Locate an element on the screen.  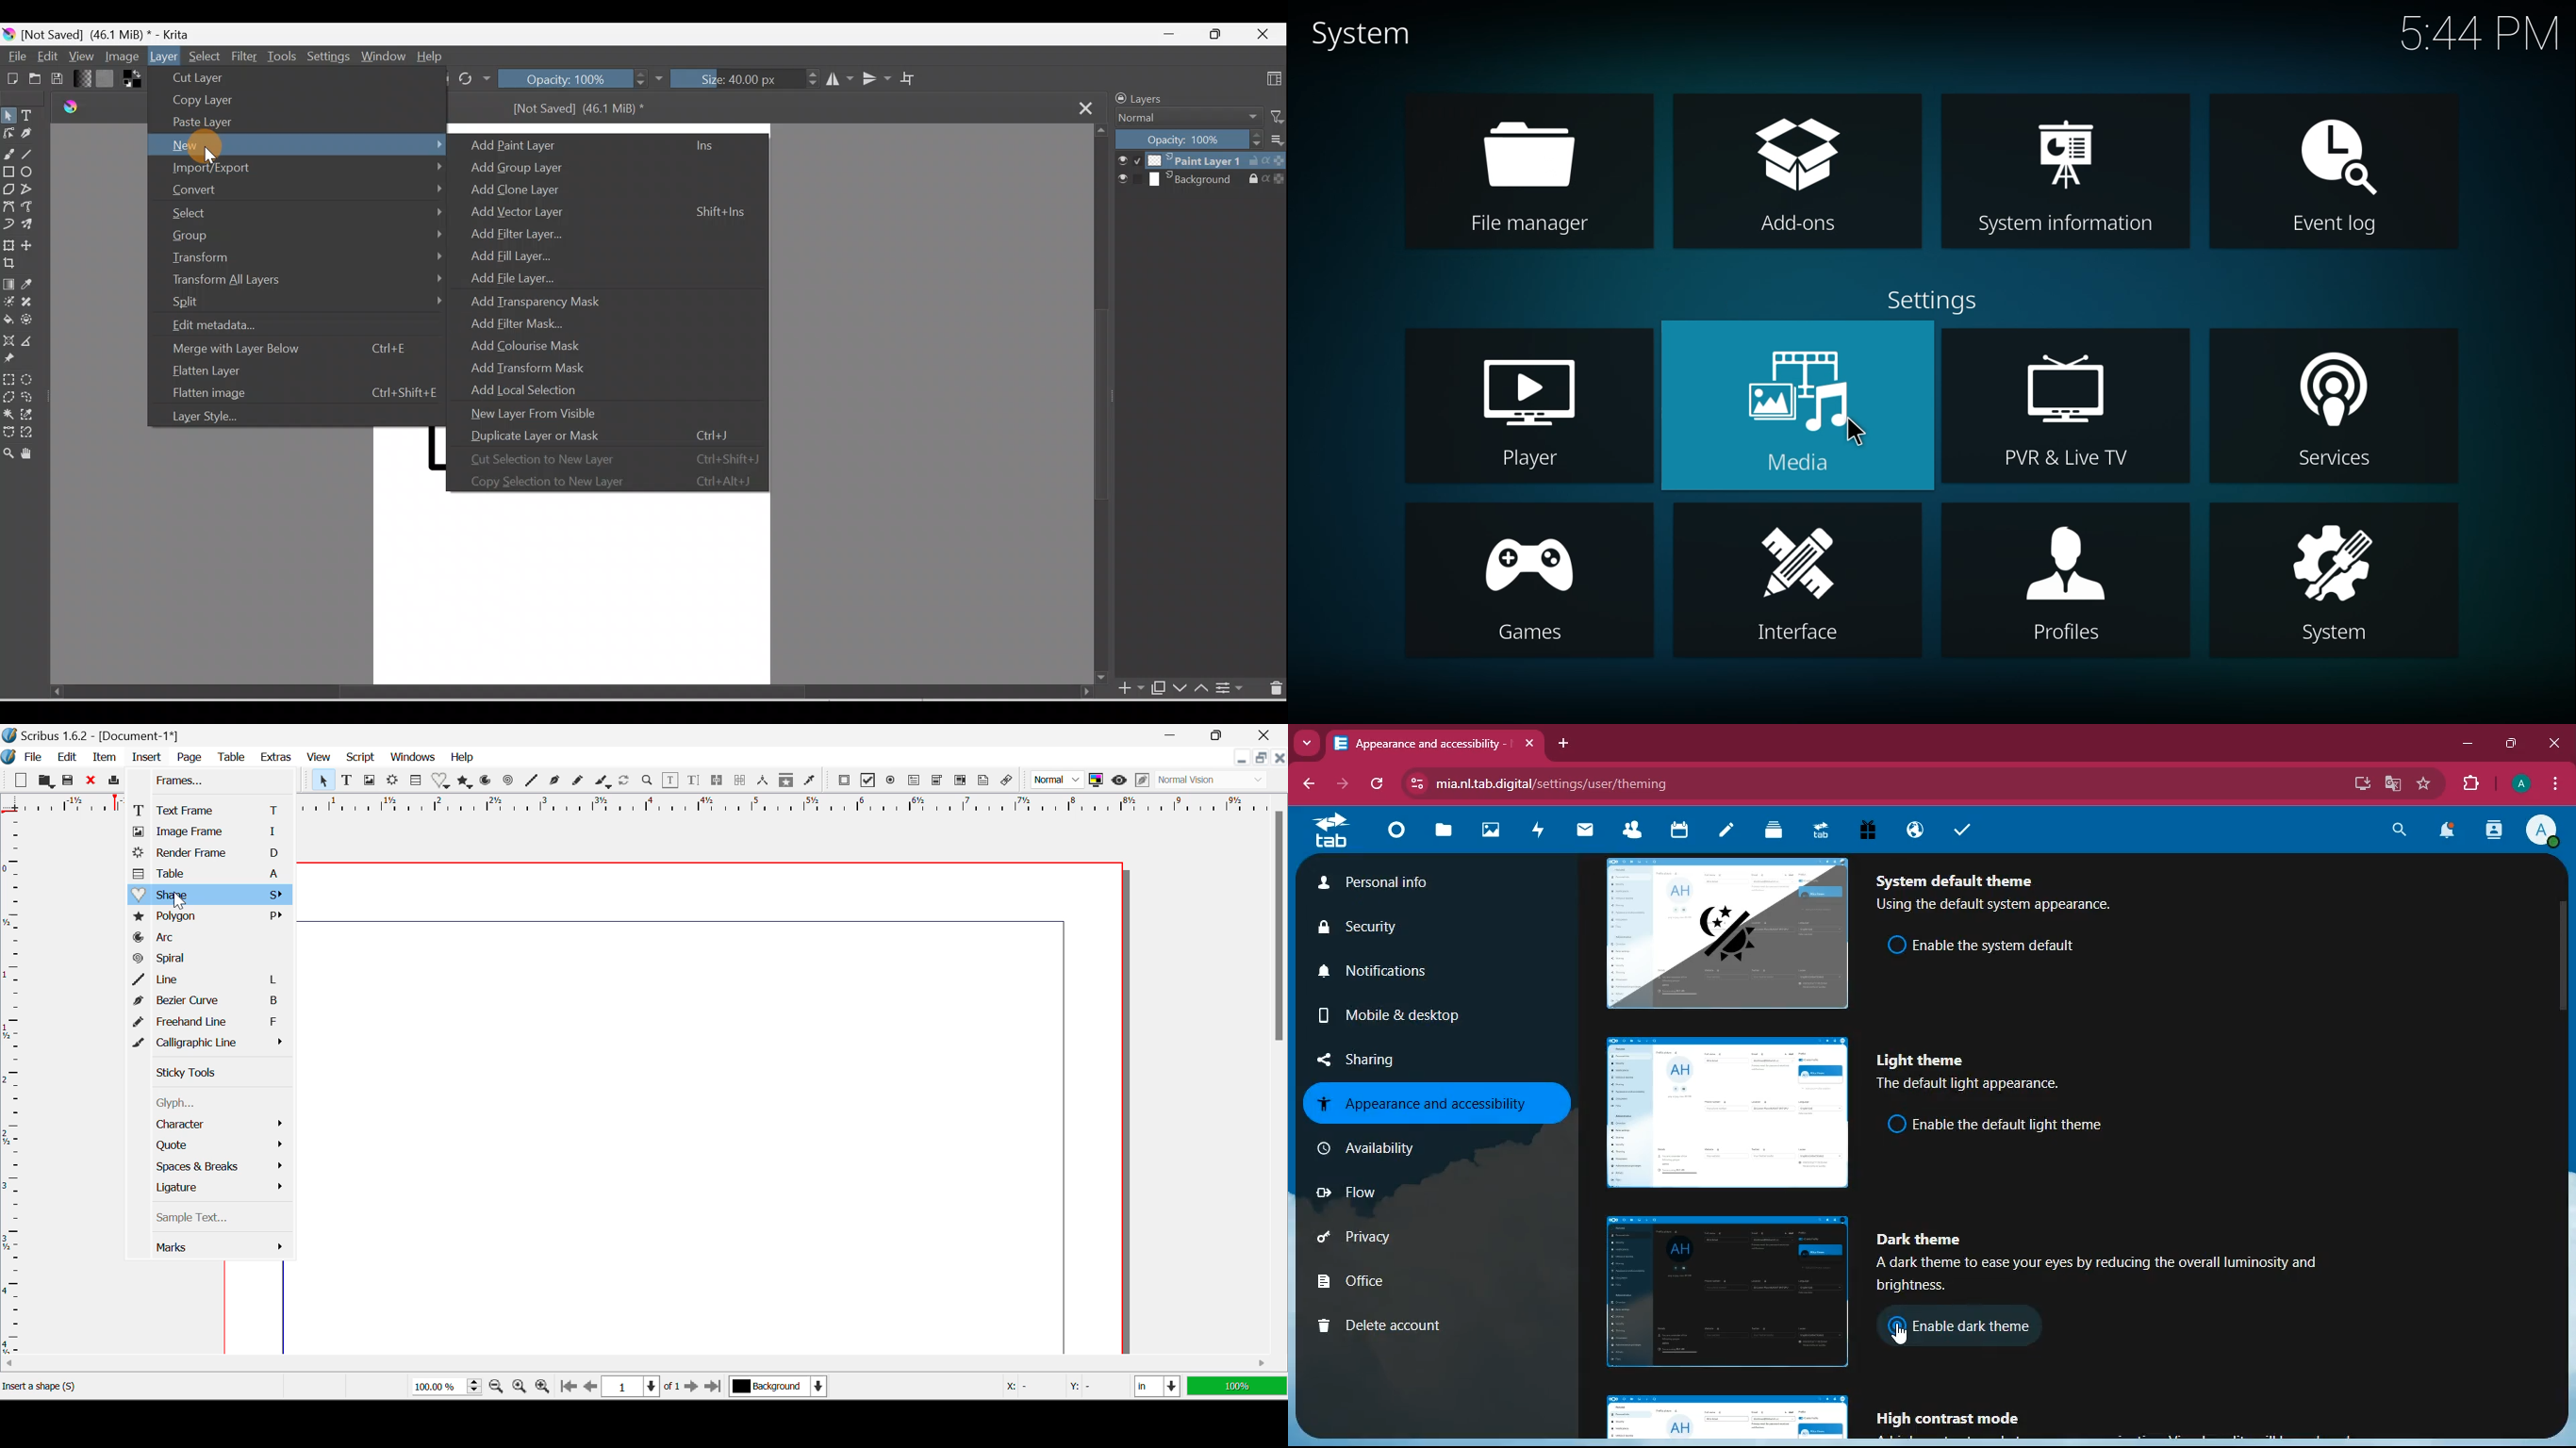
Add clone layer is located at coordinates (522, 190).